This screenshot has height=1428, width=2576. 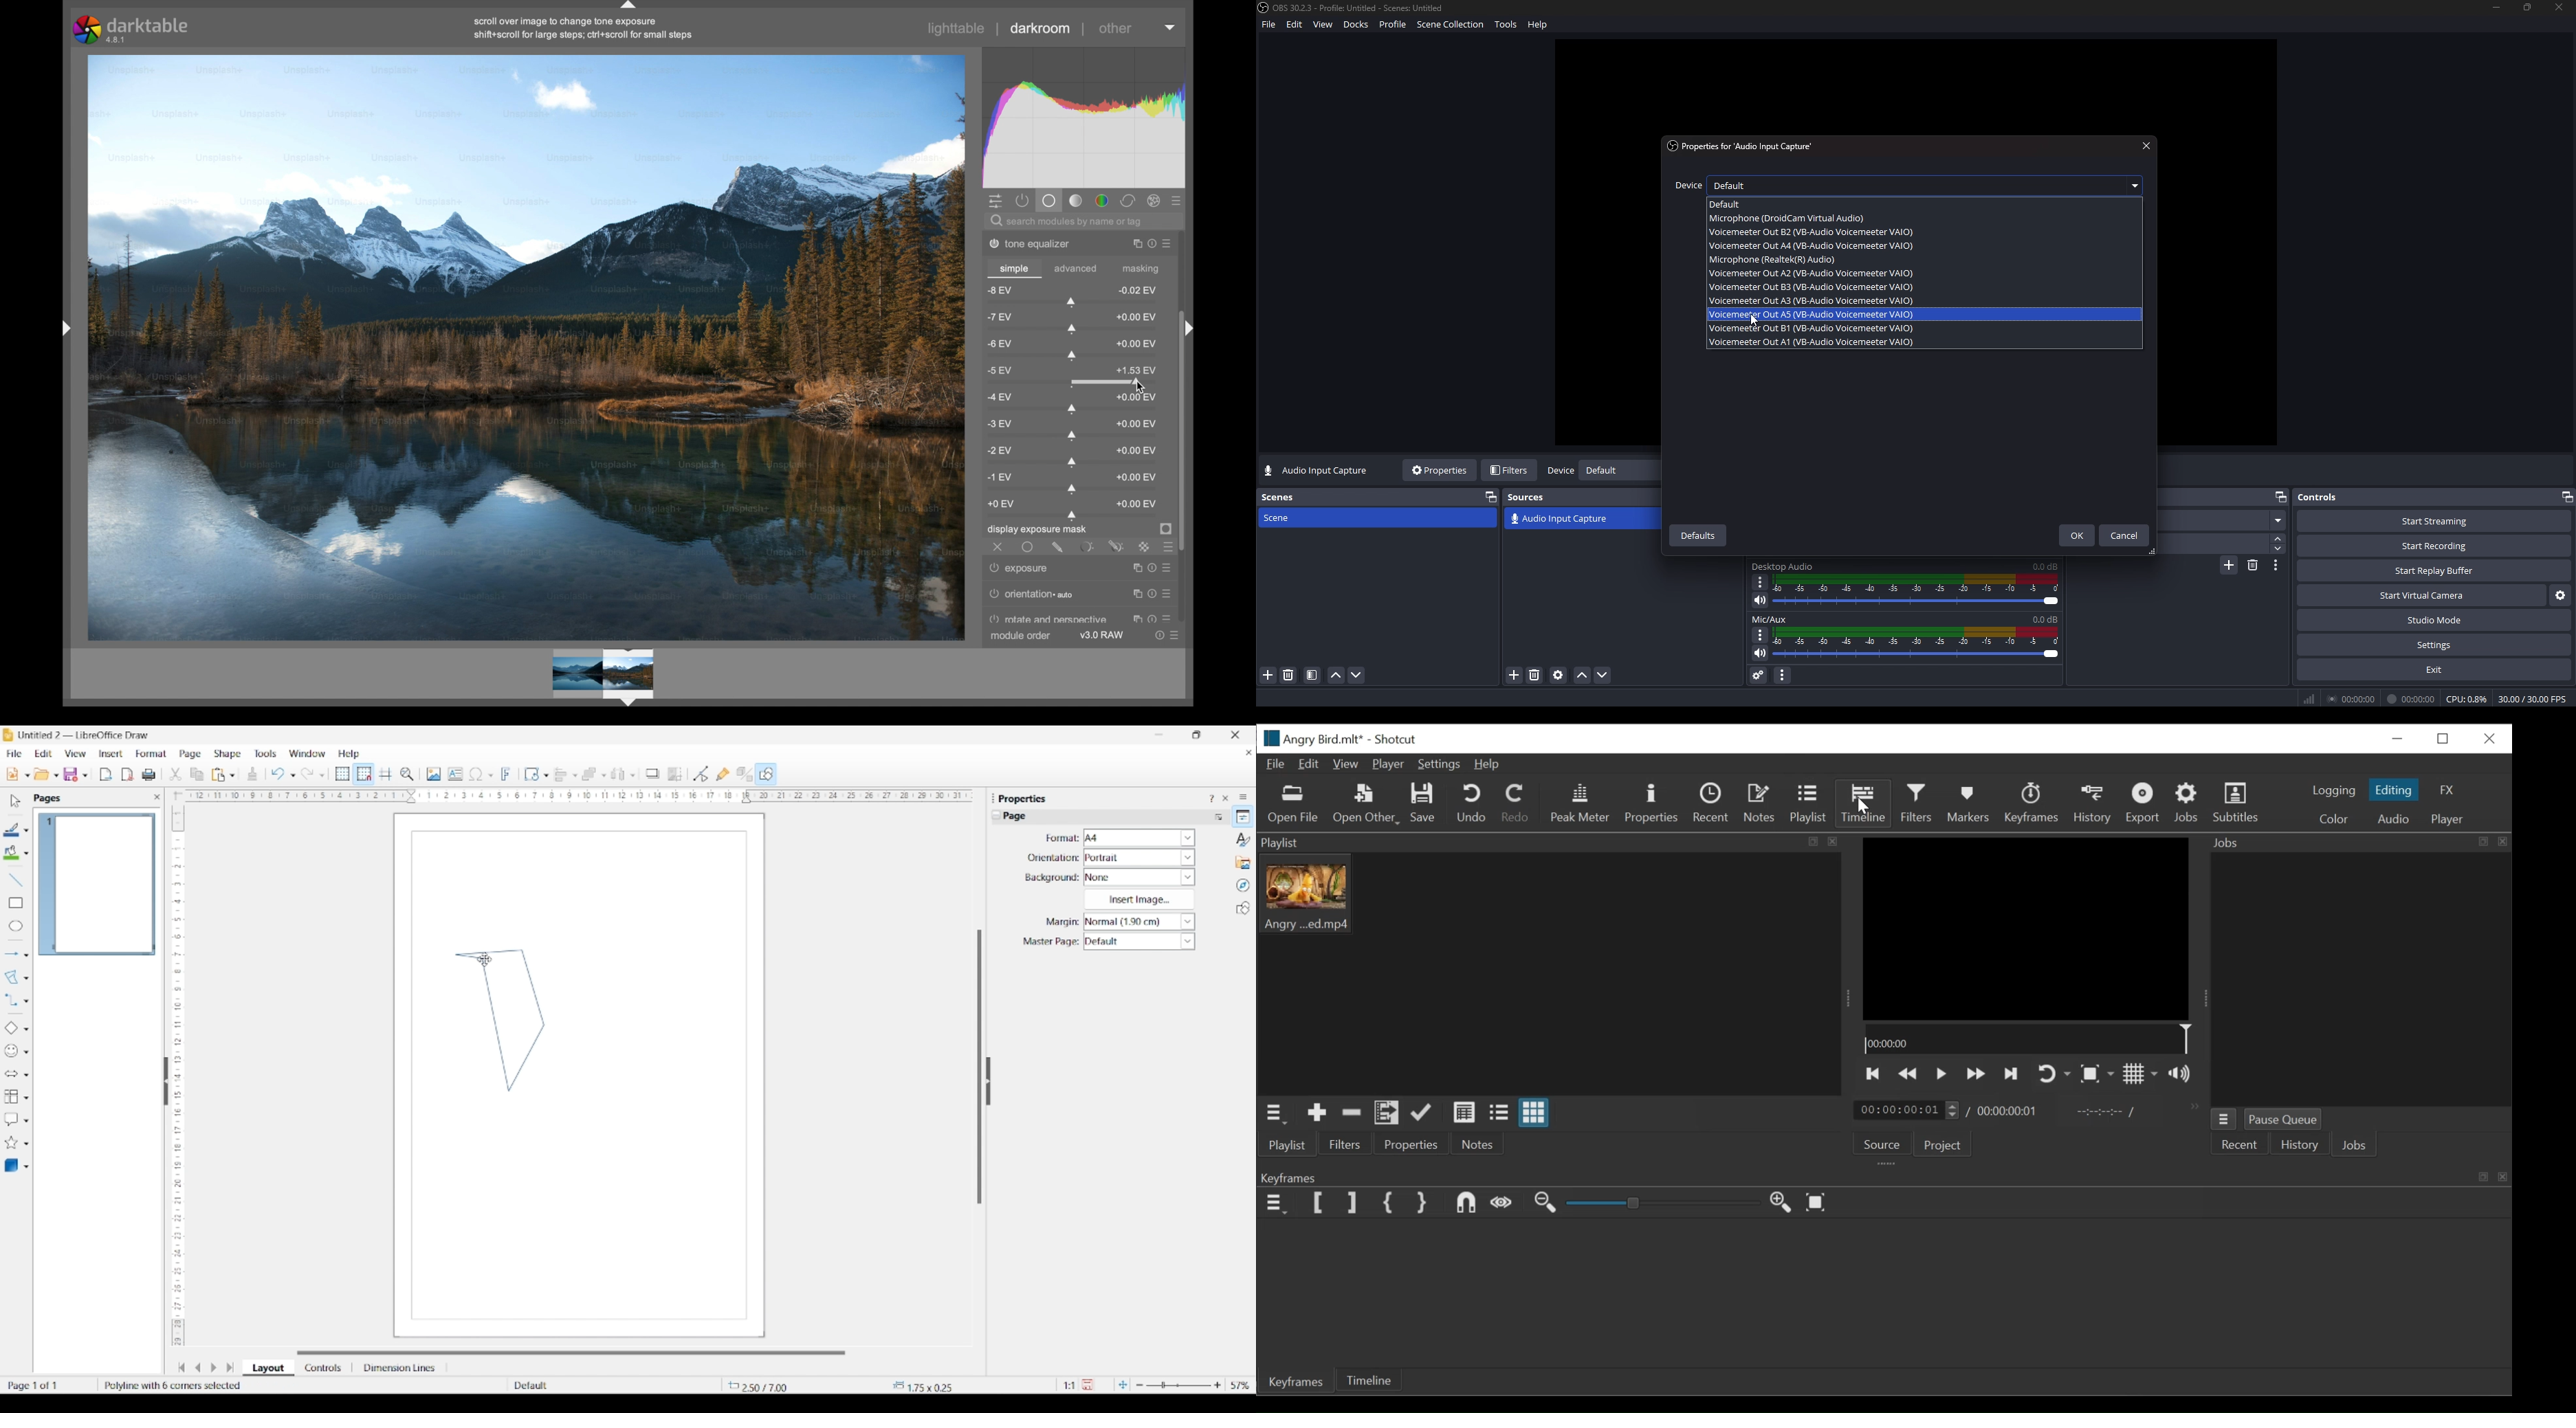 What do you see at coordinates (325, 1368) in the screenshot?
I see `Controls` at bounding box center [325, 1368].